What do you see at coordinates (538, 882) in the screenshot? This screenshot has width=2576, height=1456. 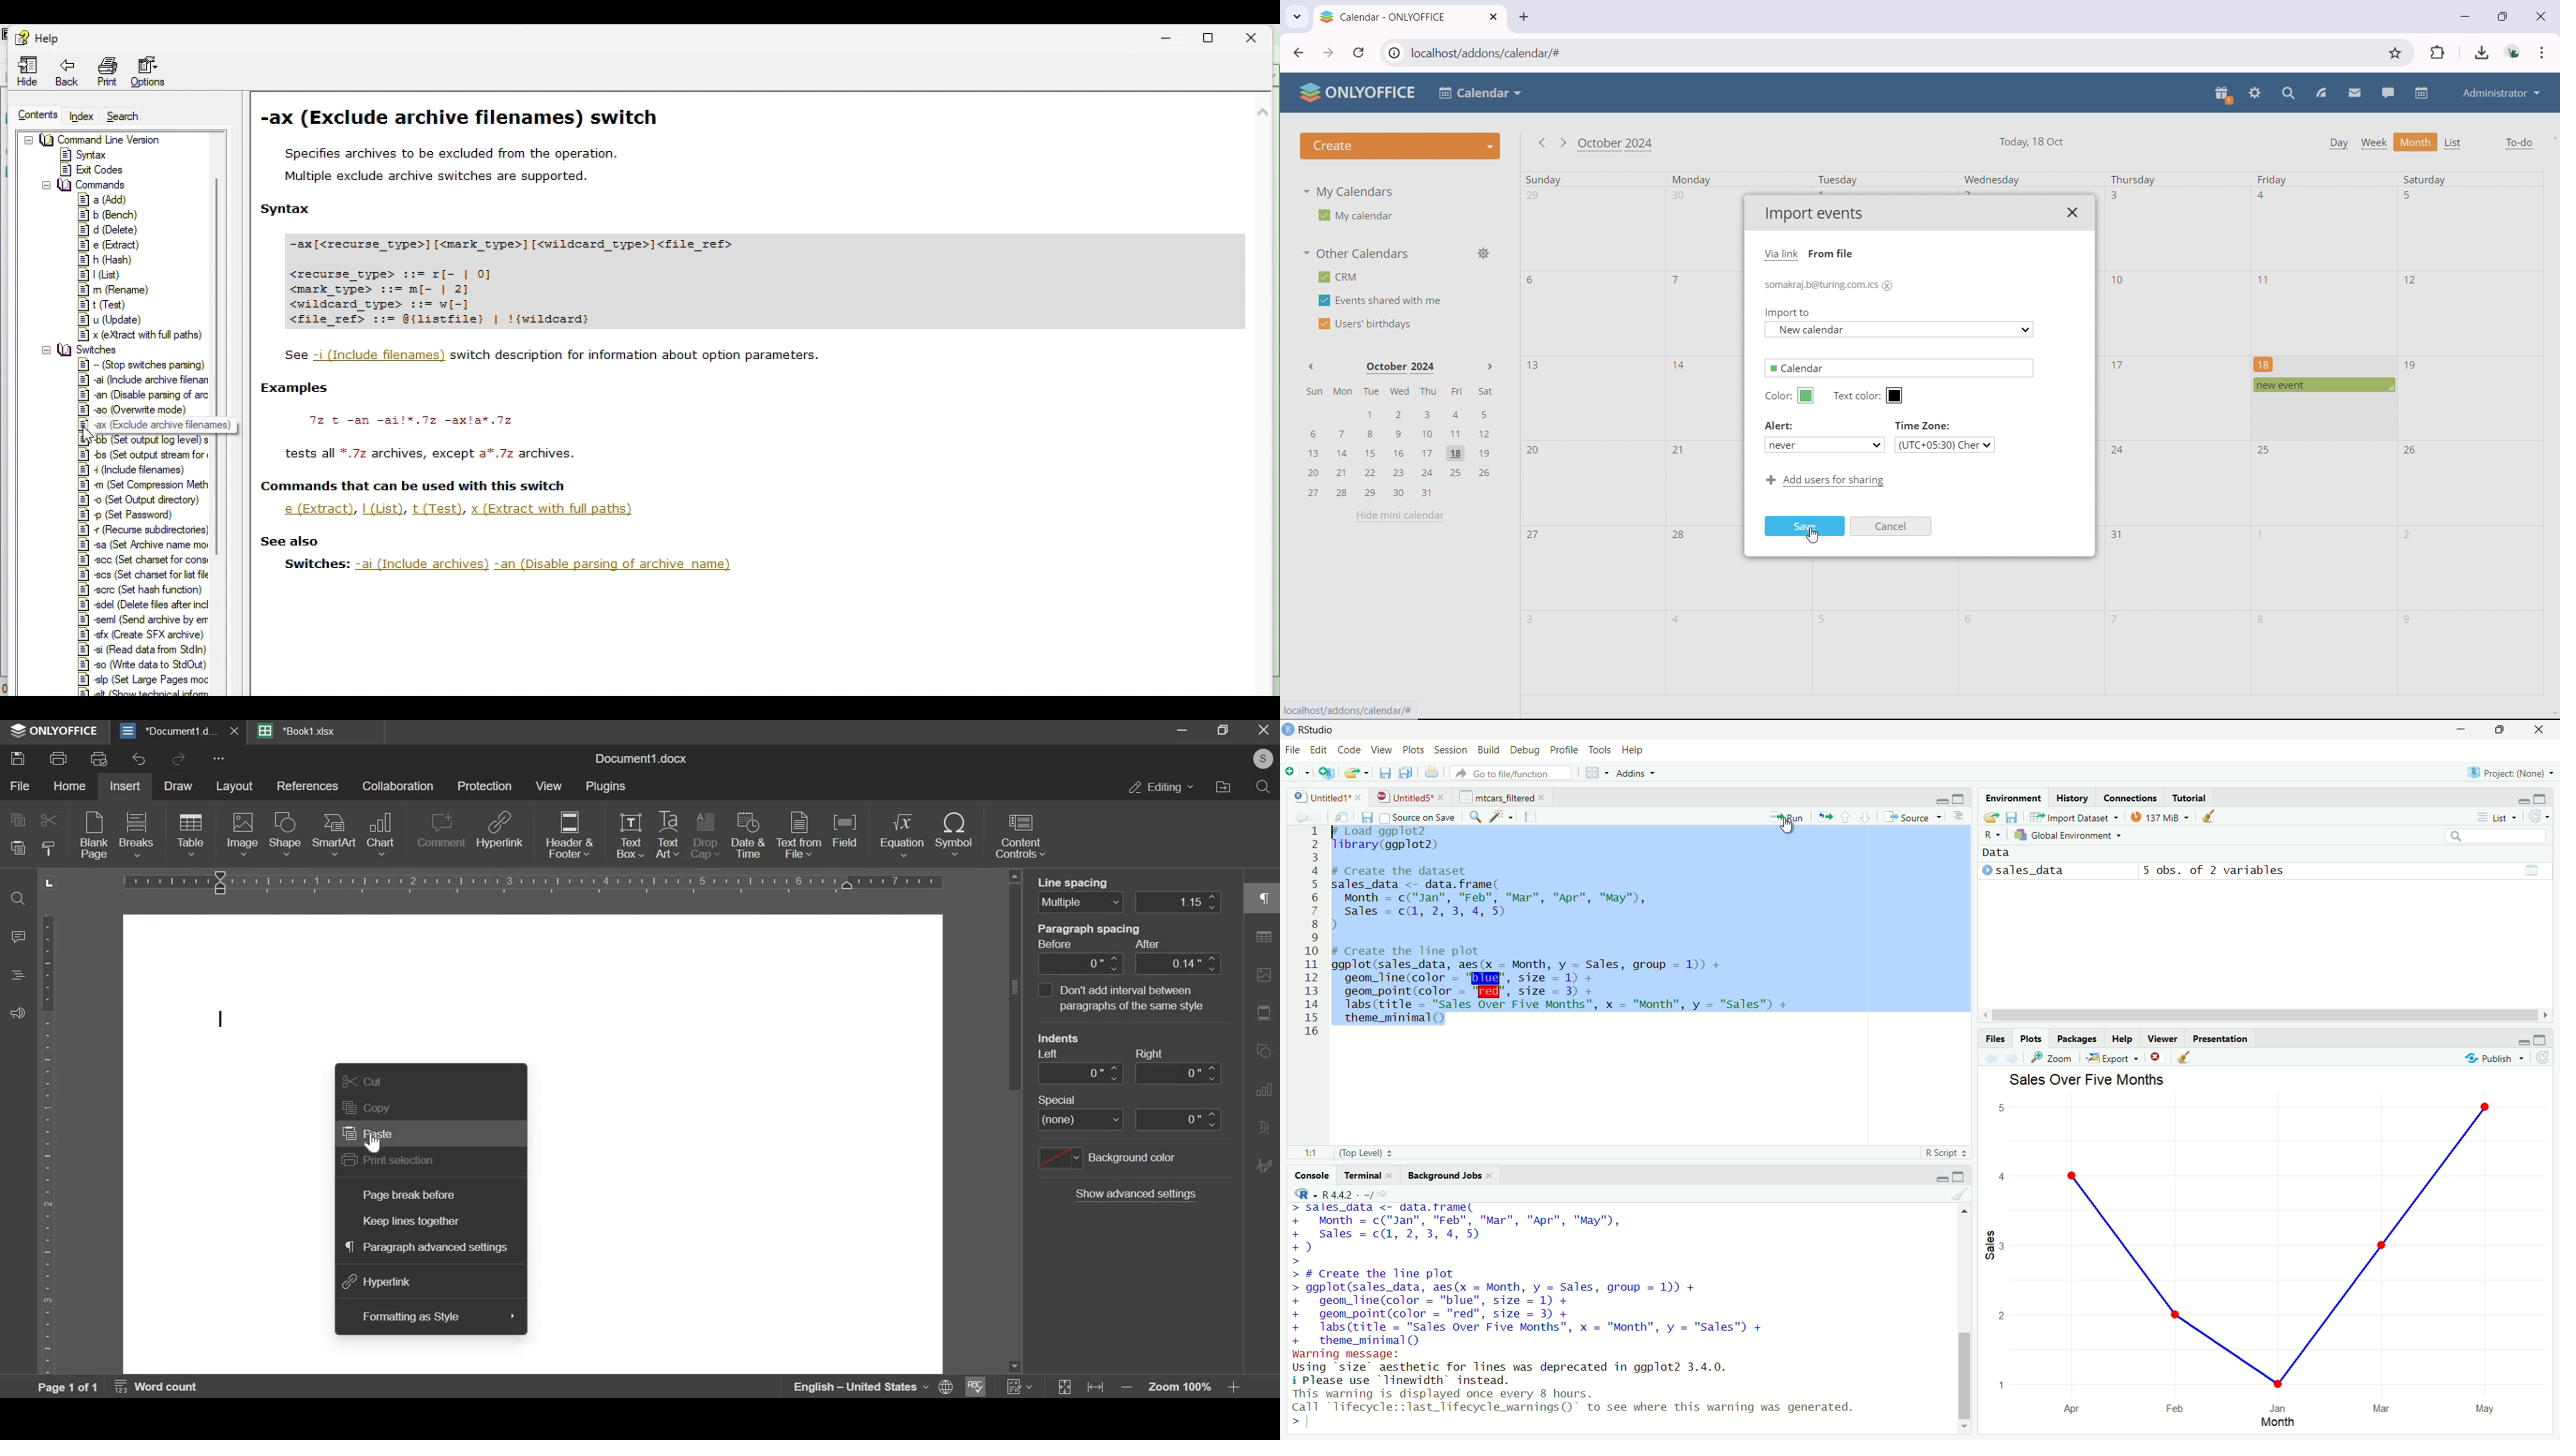 I see `horizontal scale` at bounding box center [538, 882].